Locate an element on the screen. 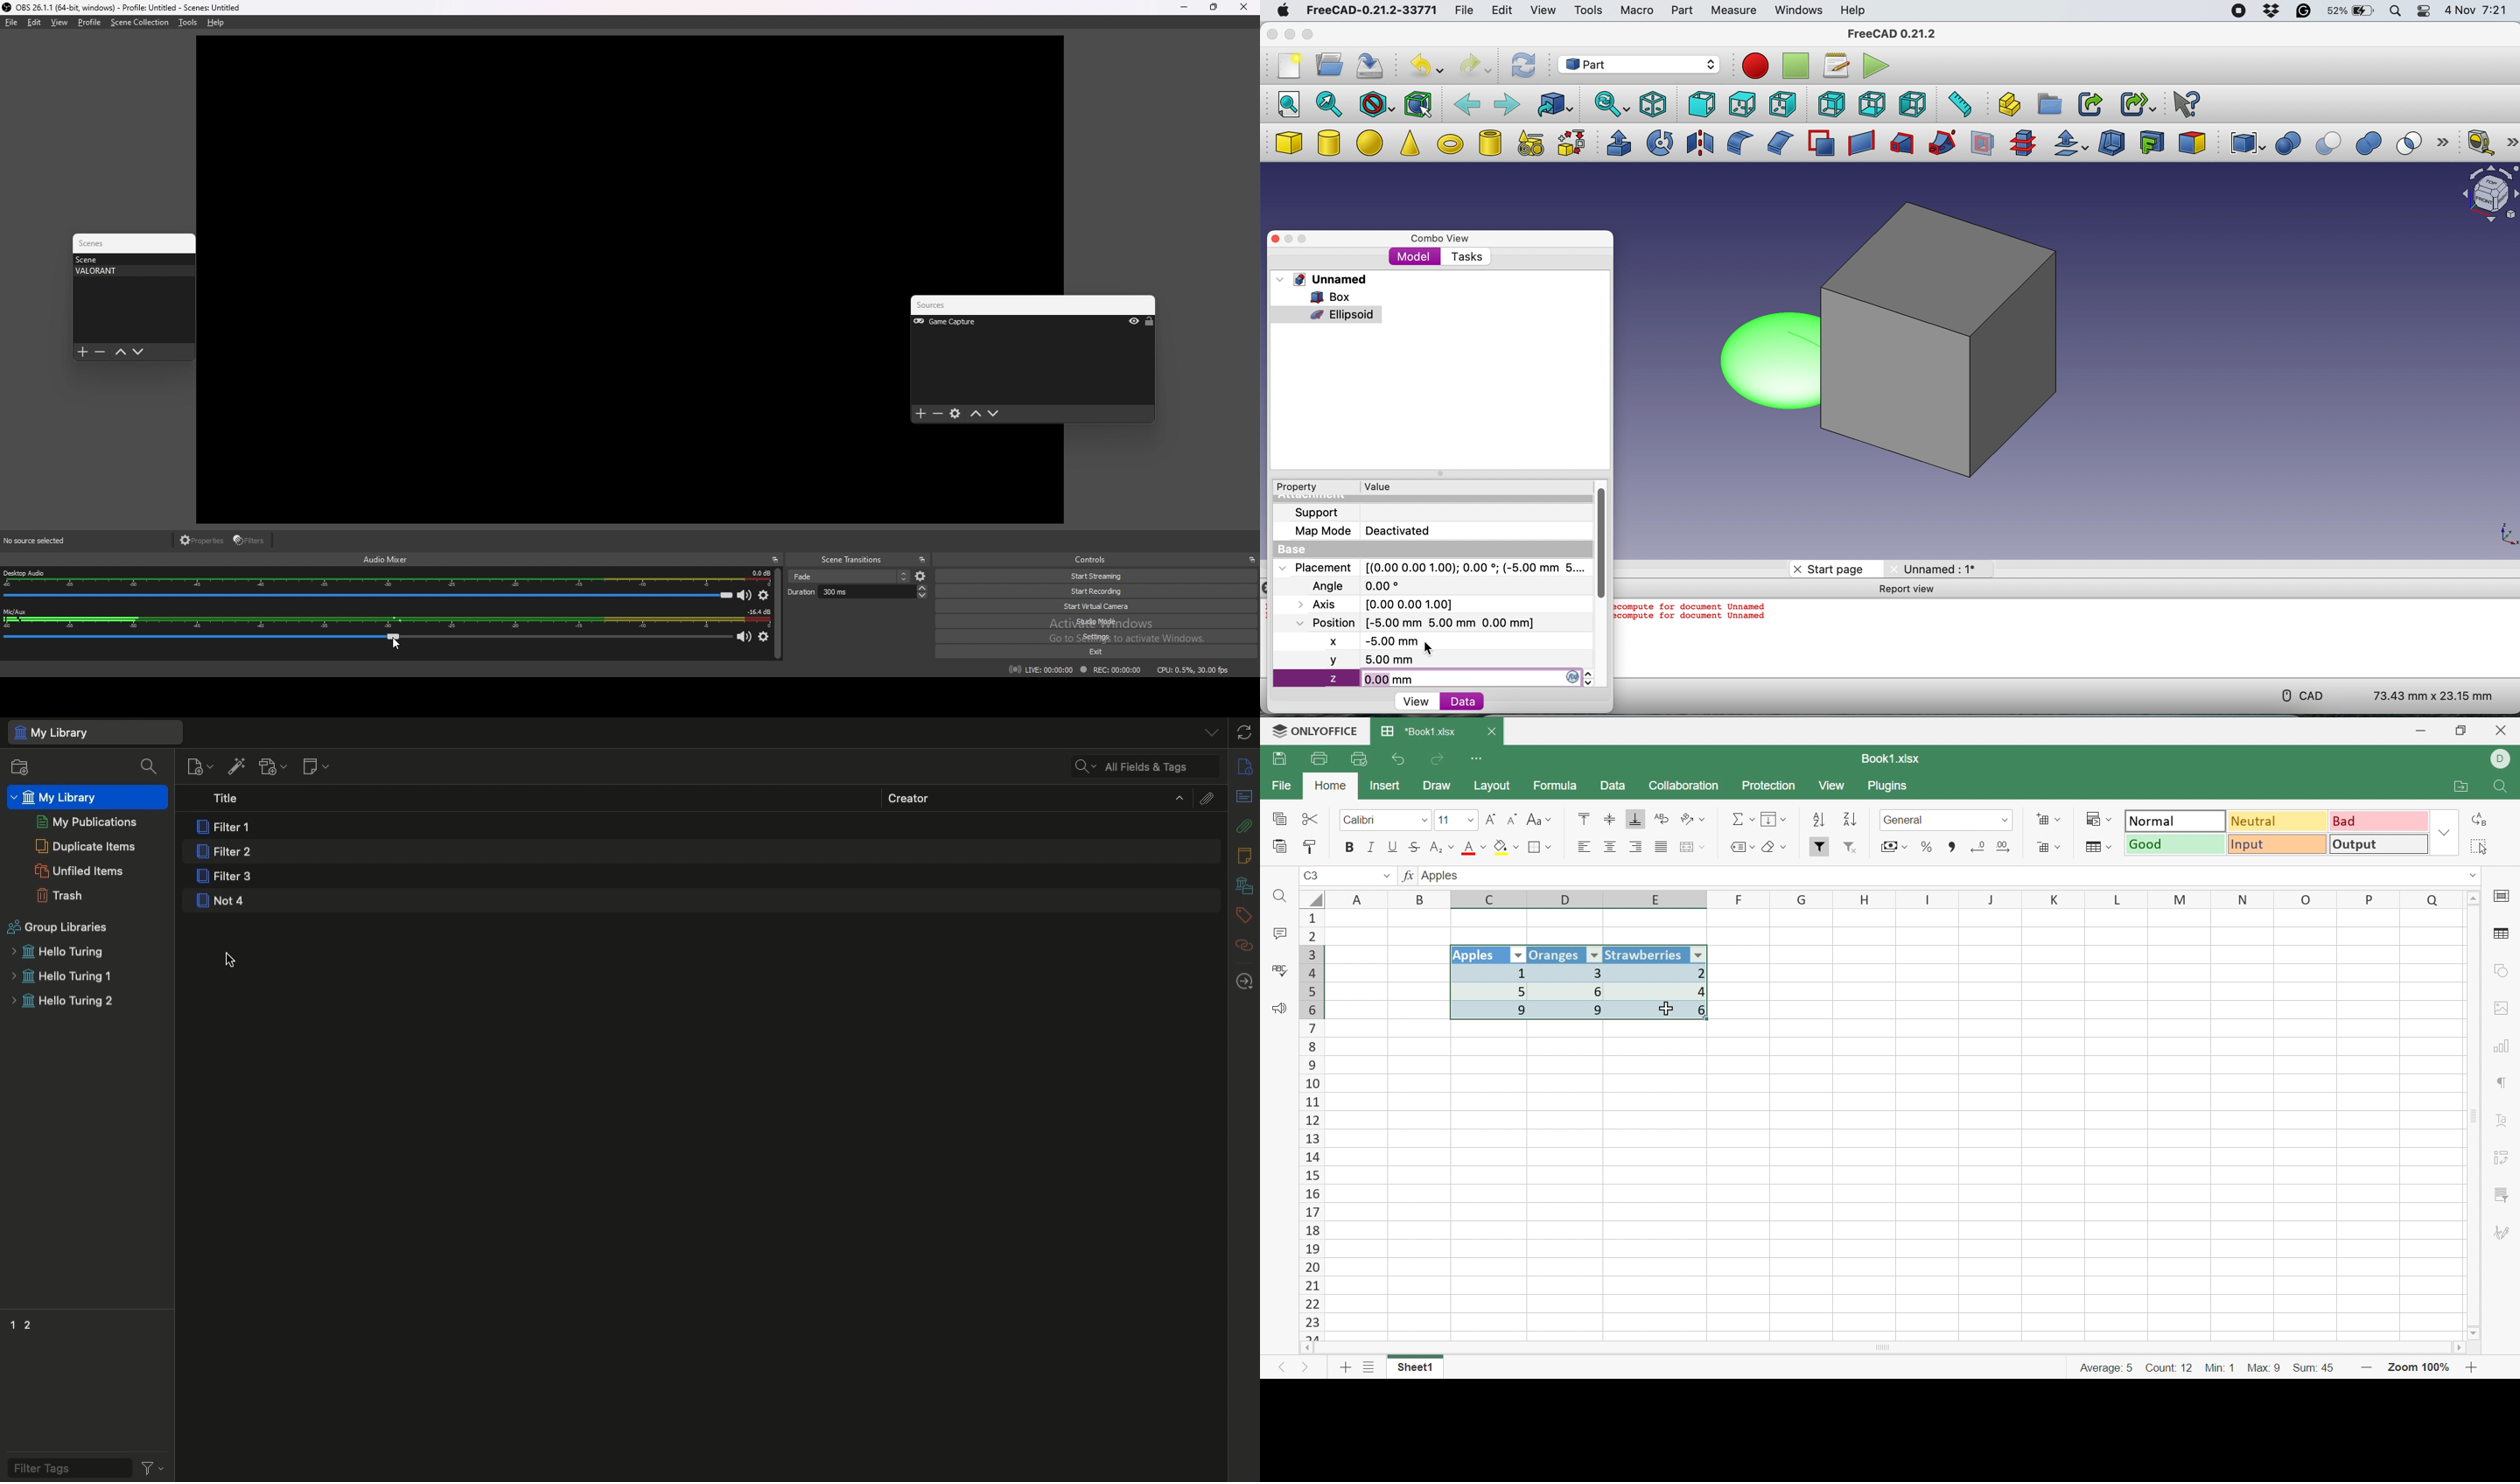 This screenshot has height=1484, width=2520. Image settings is located at coordinates (2506, 1008).